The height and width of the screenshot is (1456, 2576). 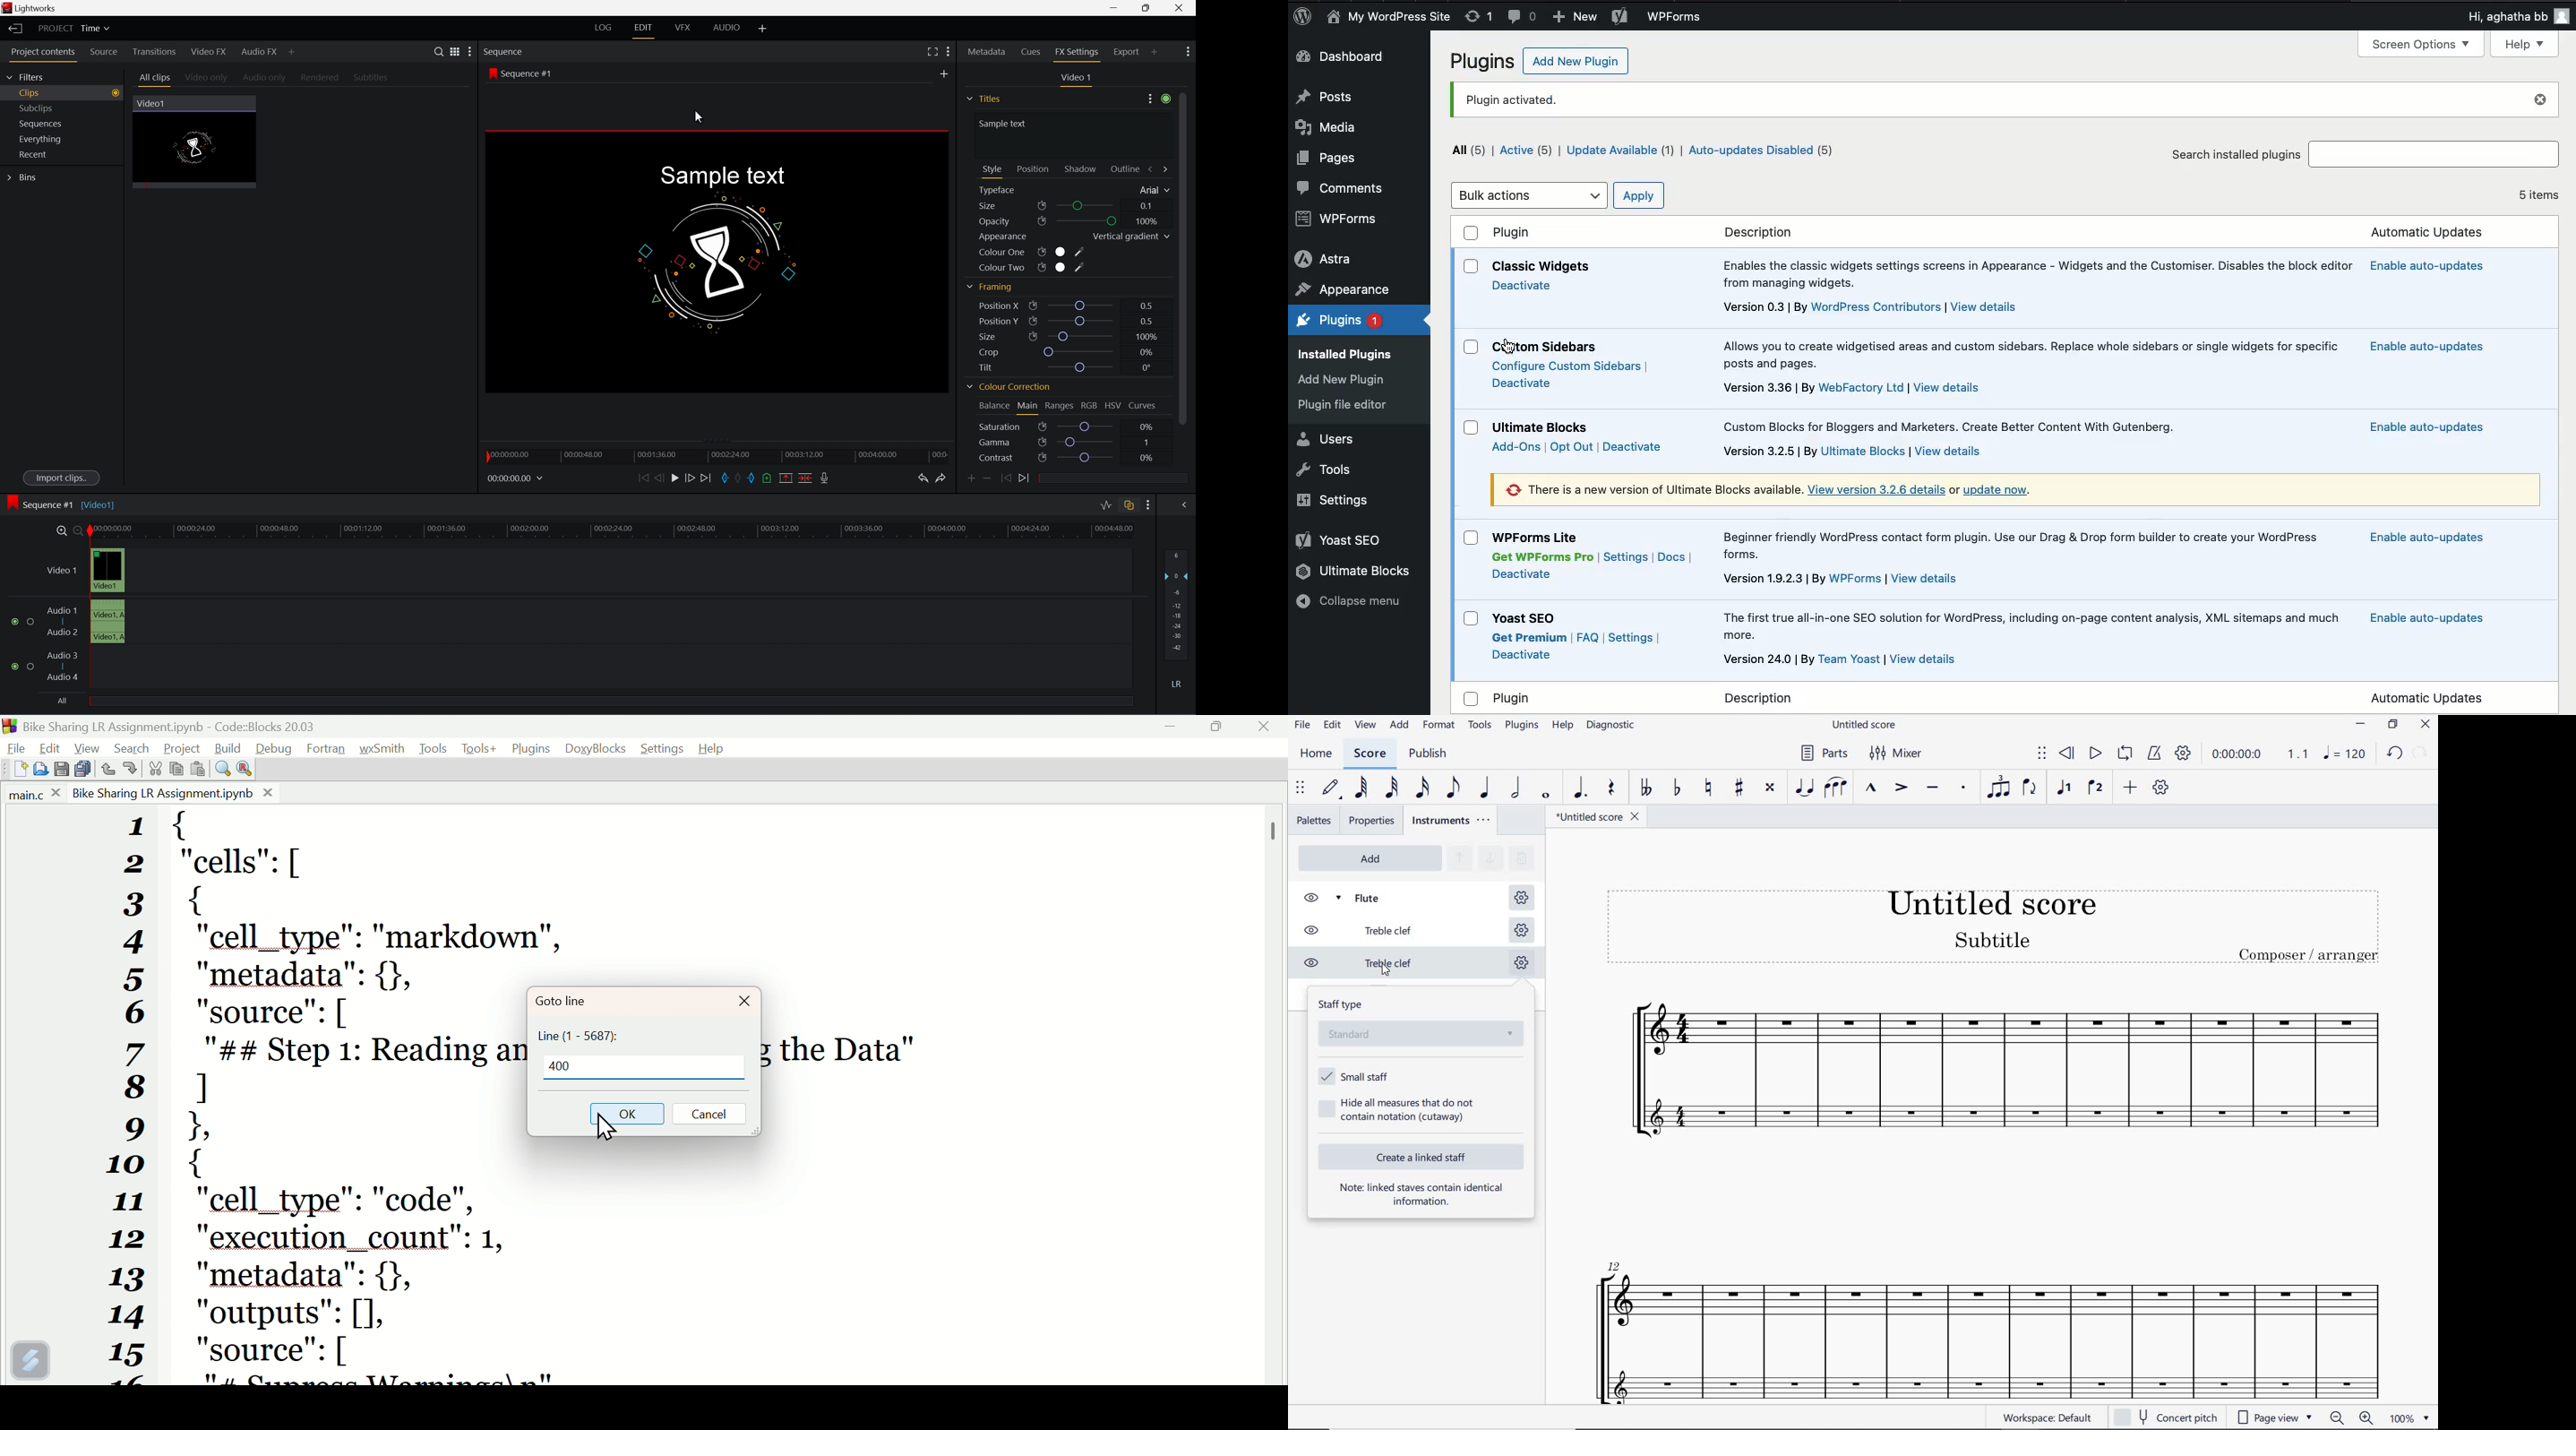 I want to click on score, so click(x=1370, y=753).